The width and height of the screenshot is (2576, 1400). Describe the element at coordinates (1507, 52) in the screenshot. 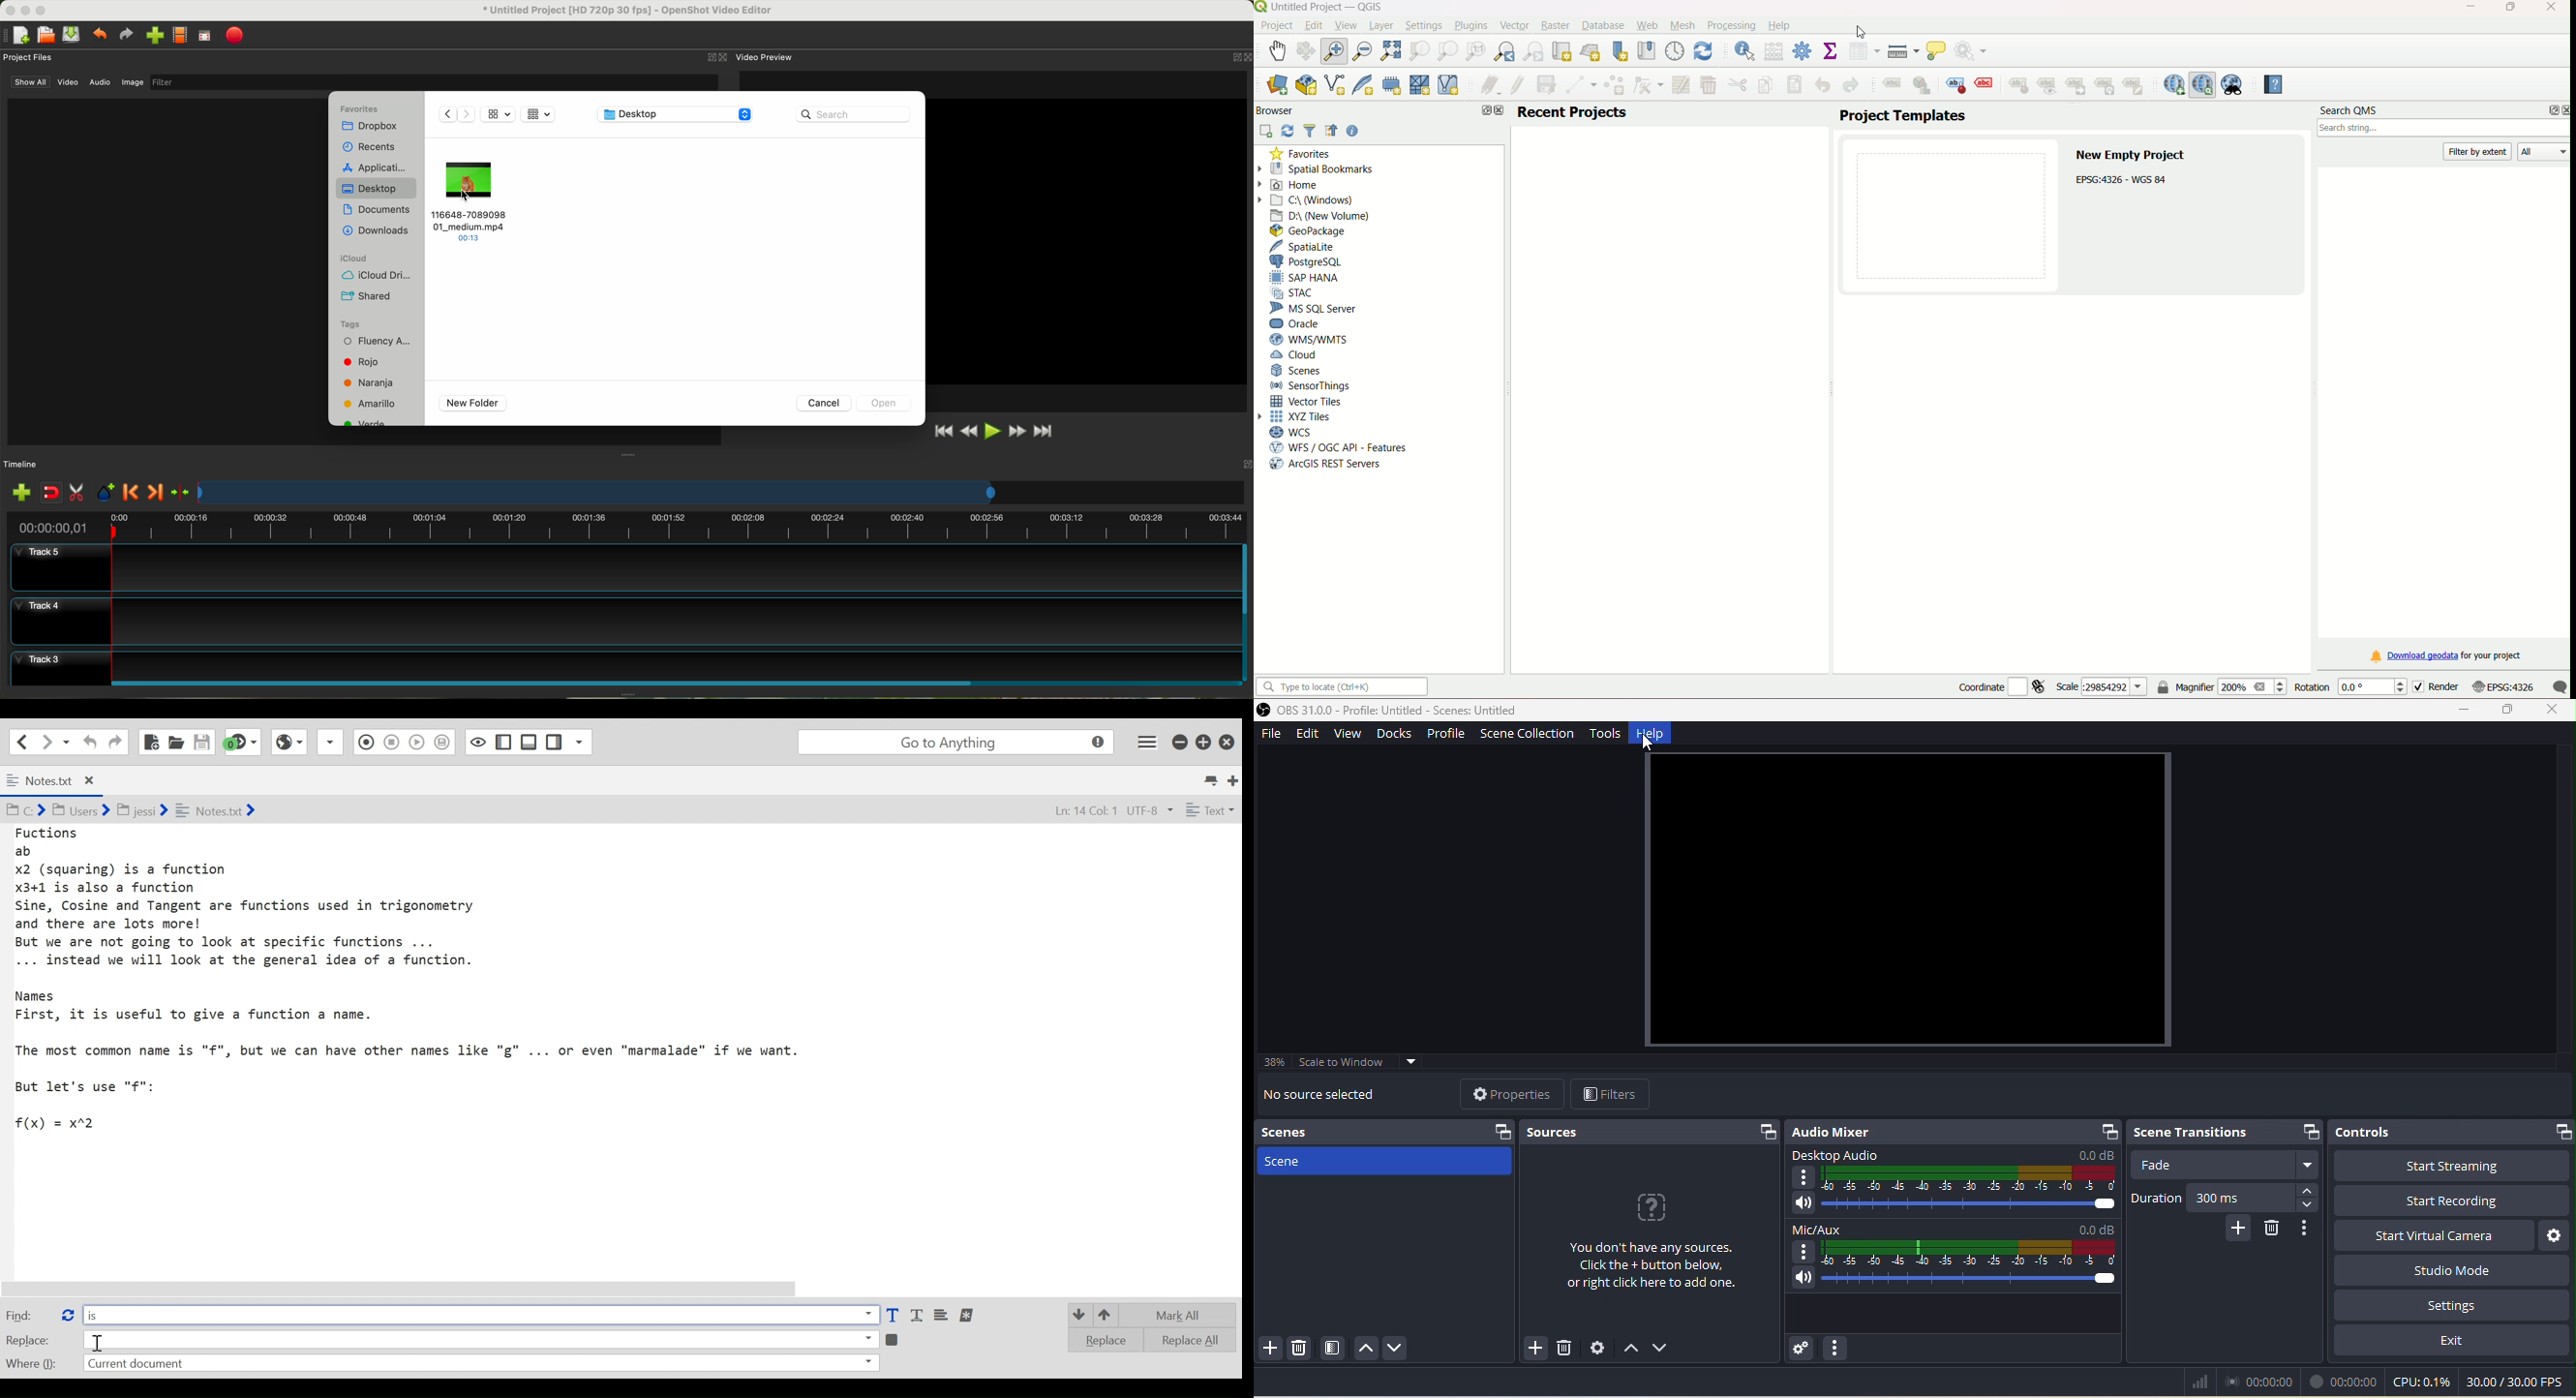

I see `zoom last` at that location.